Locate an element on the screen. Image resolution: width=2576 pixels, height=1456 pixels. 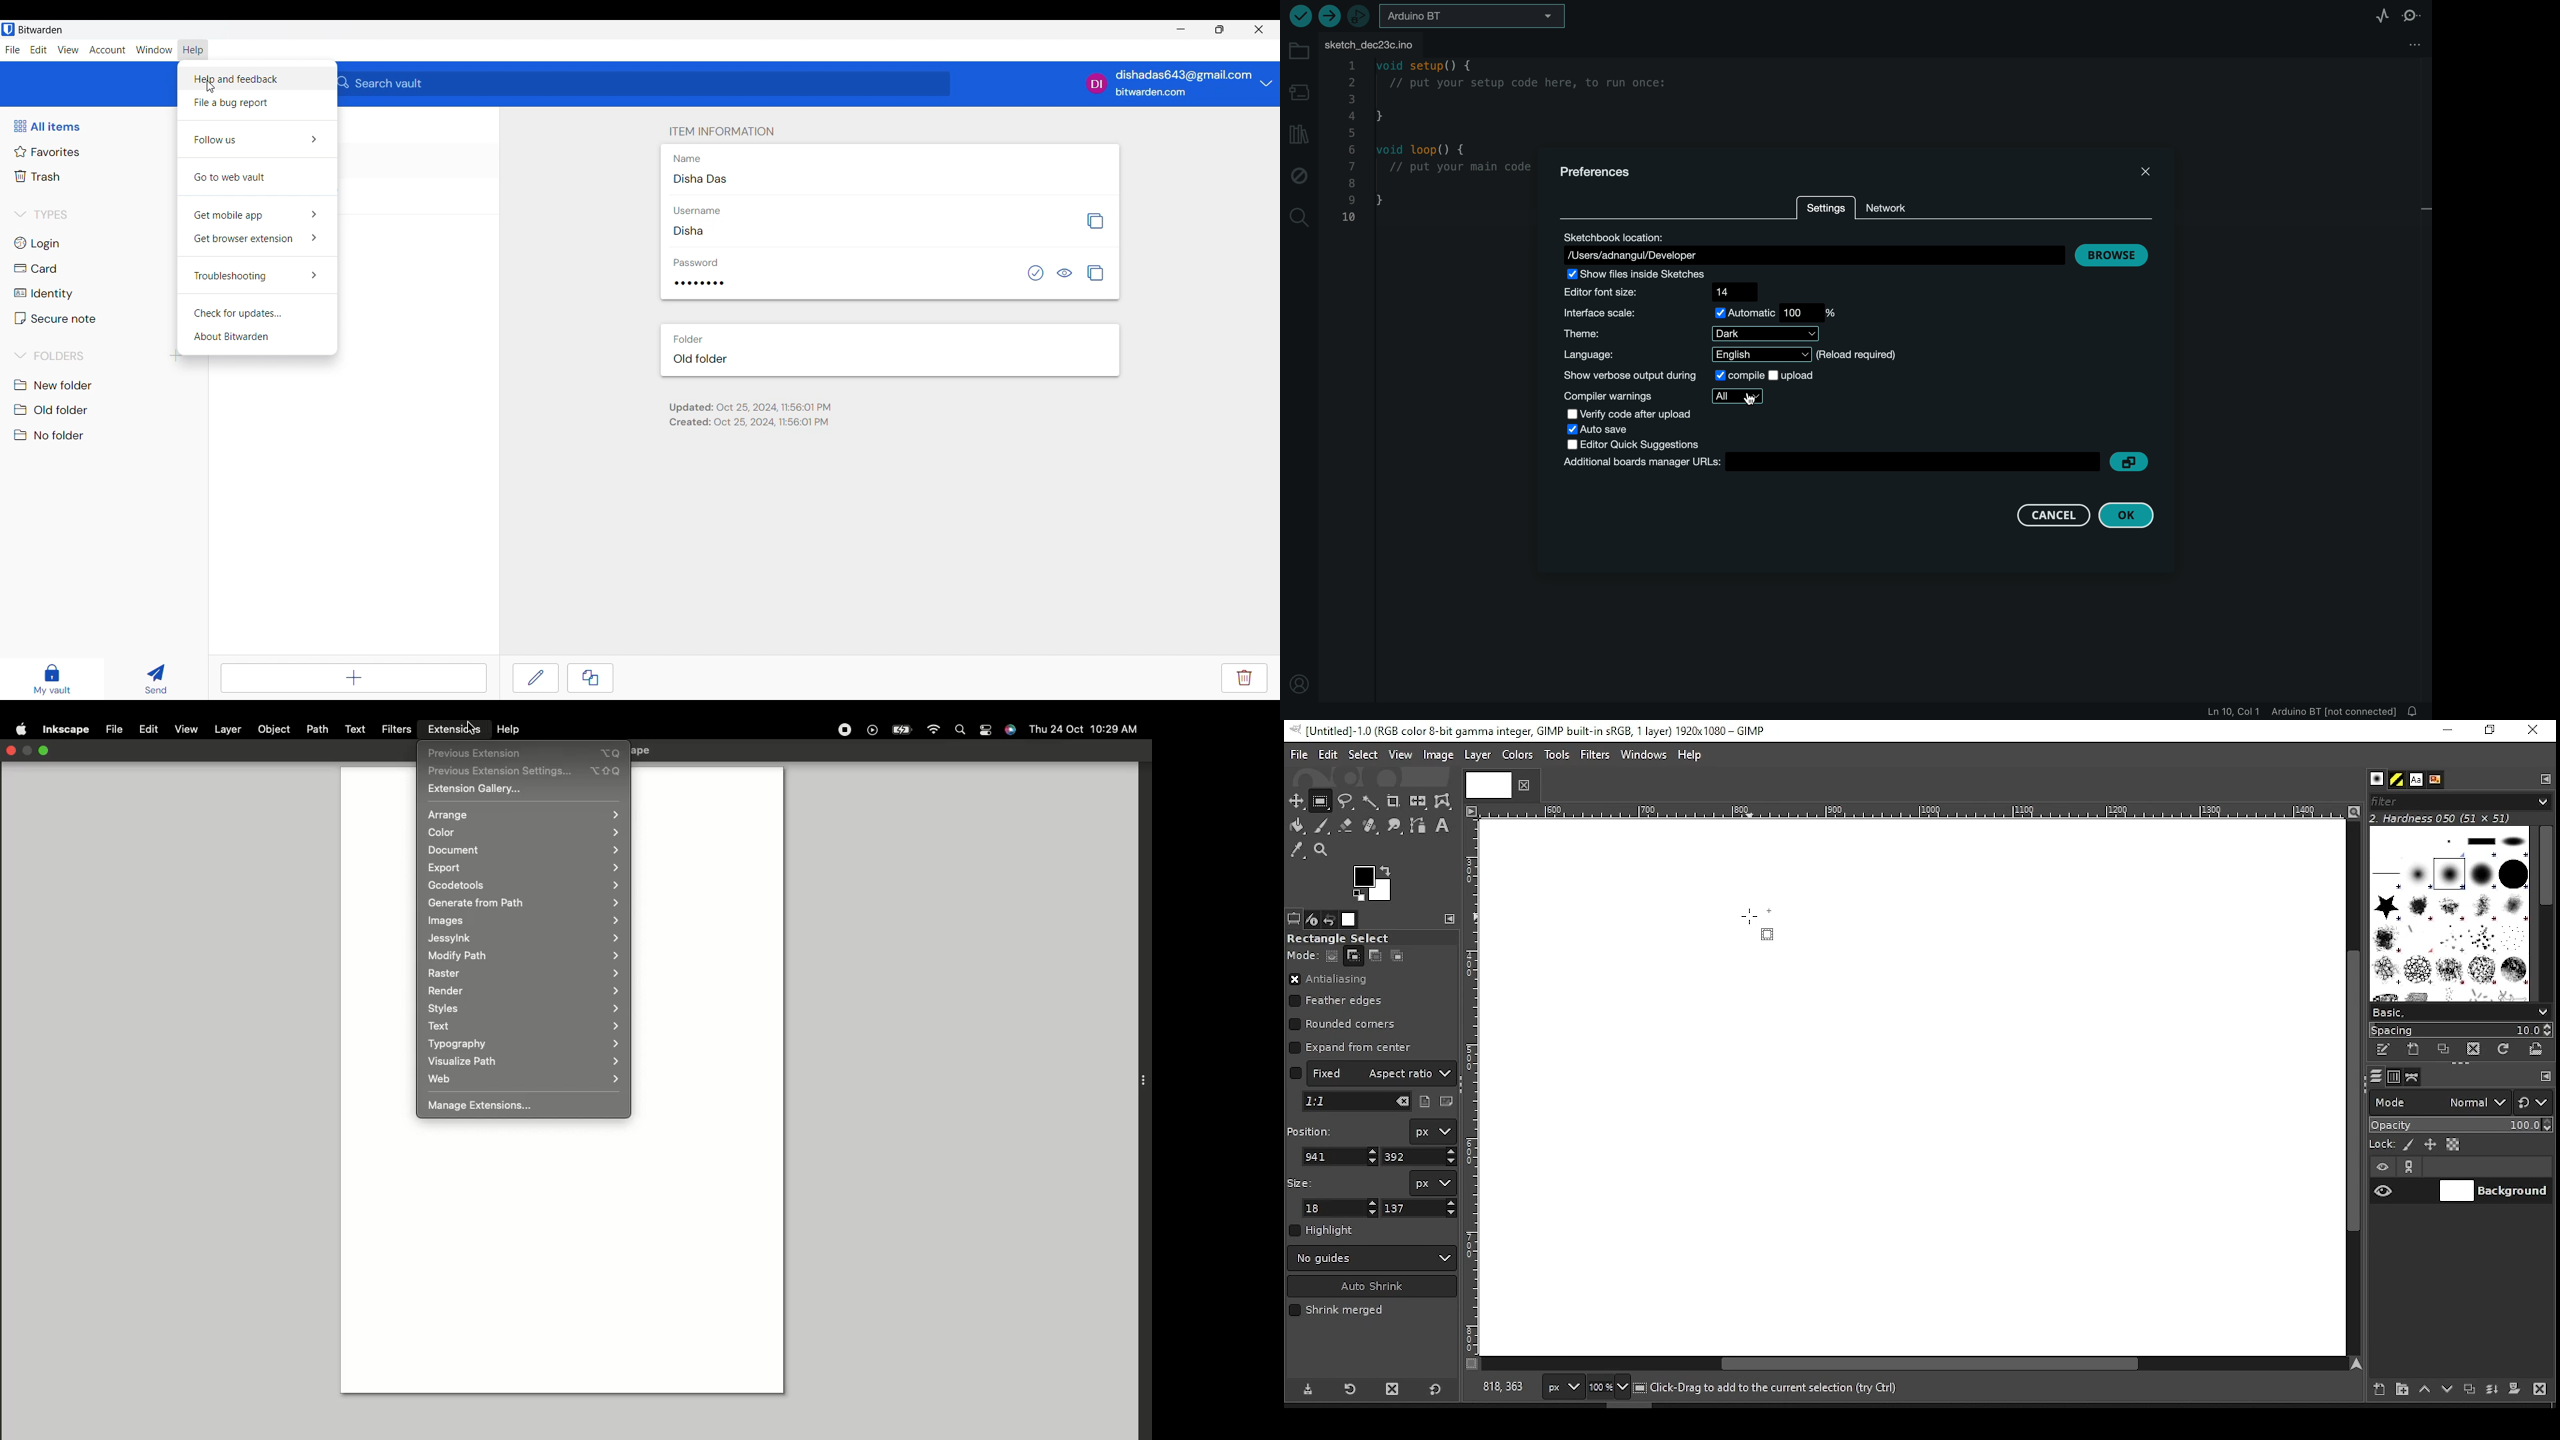
Images is located at coordinates (522, 922).